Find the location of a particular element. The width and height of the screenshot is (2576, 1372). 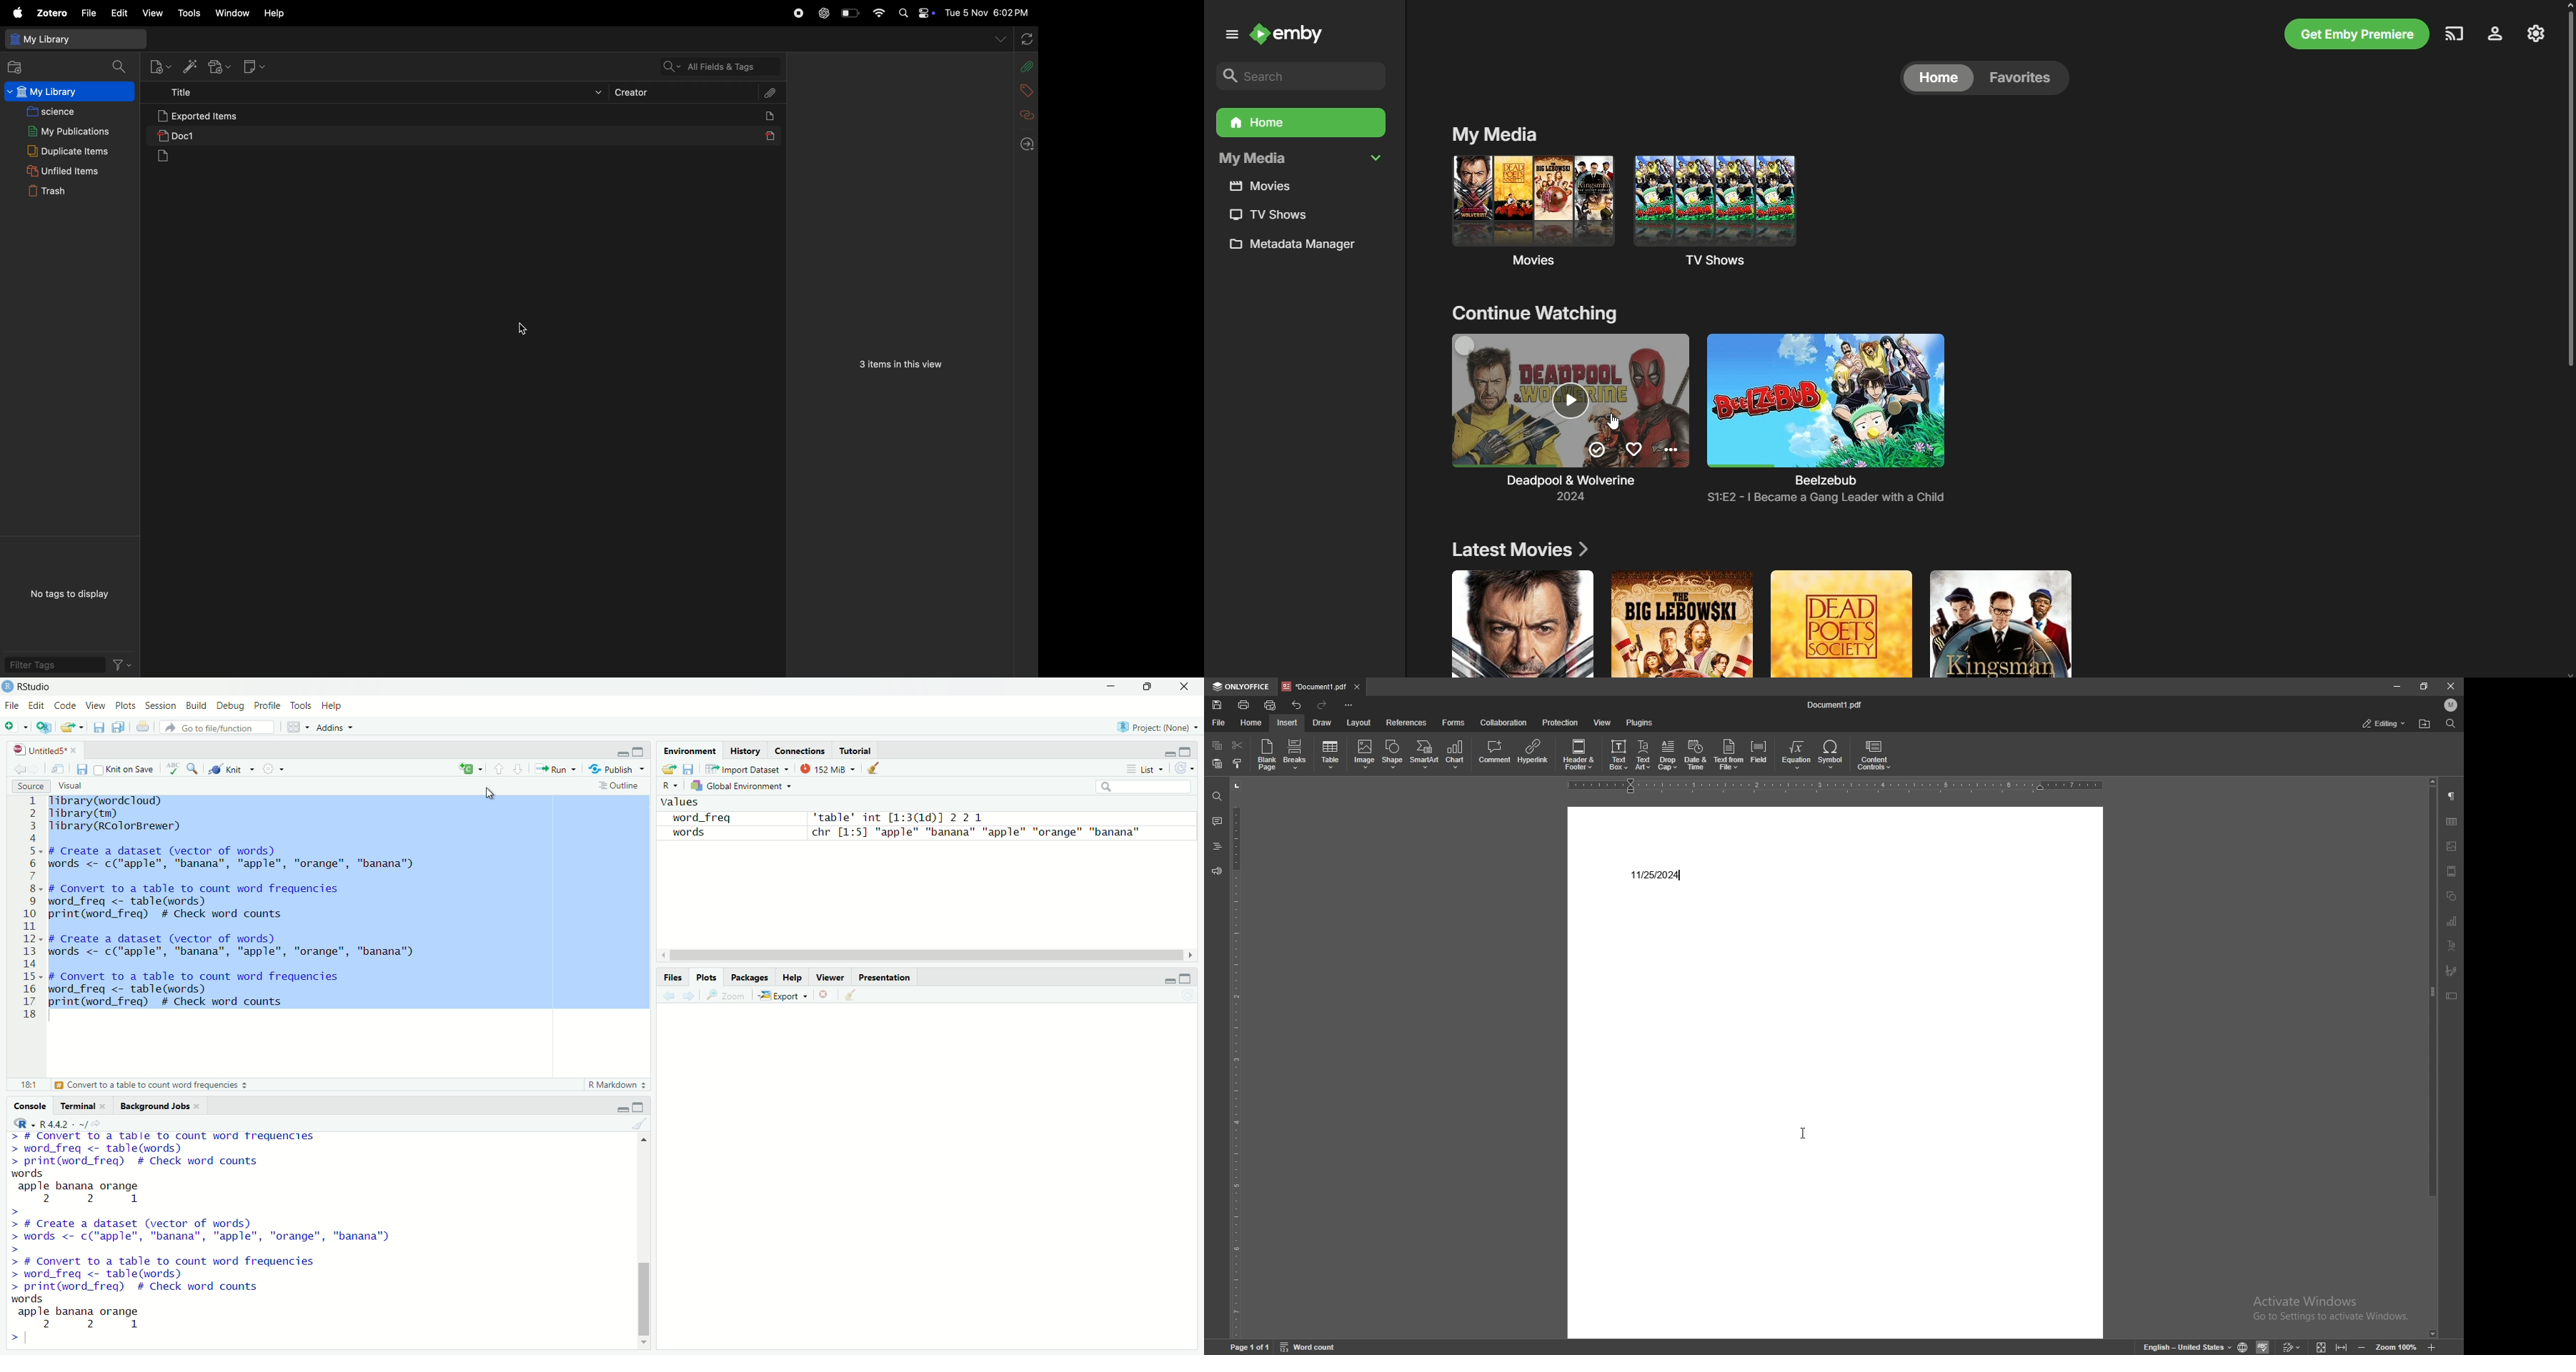

Background Jobs is located at coordinates (161, 1105).